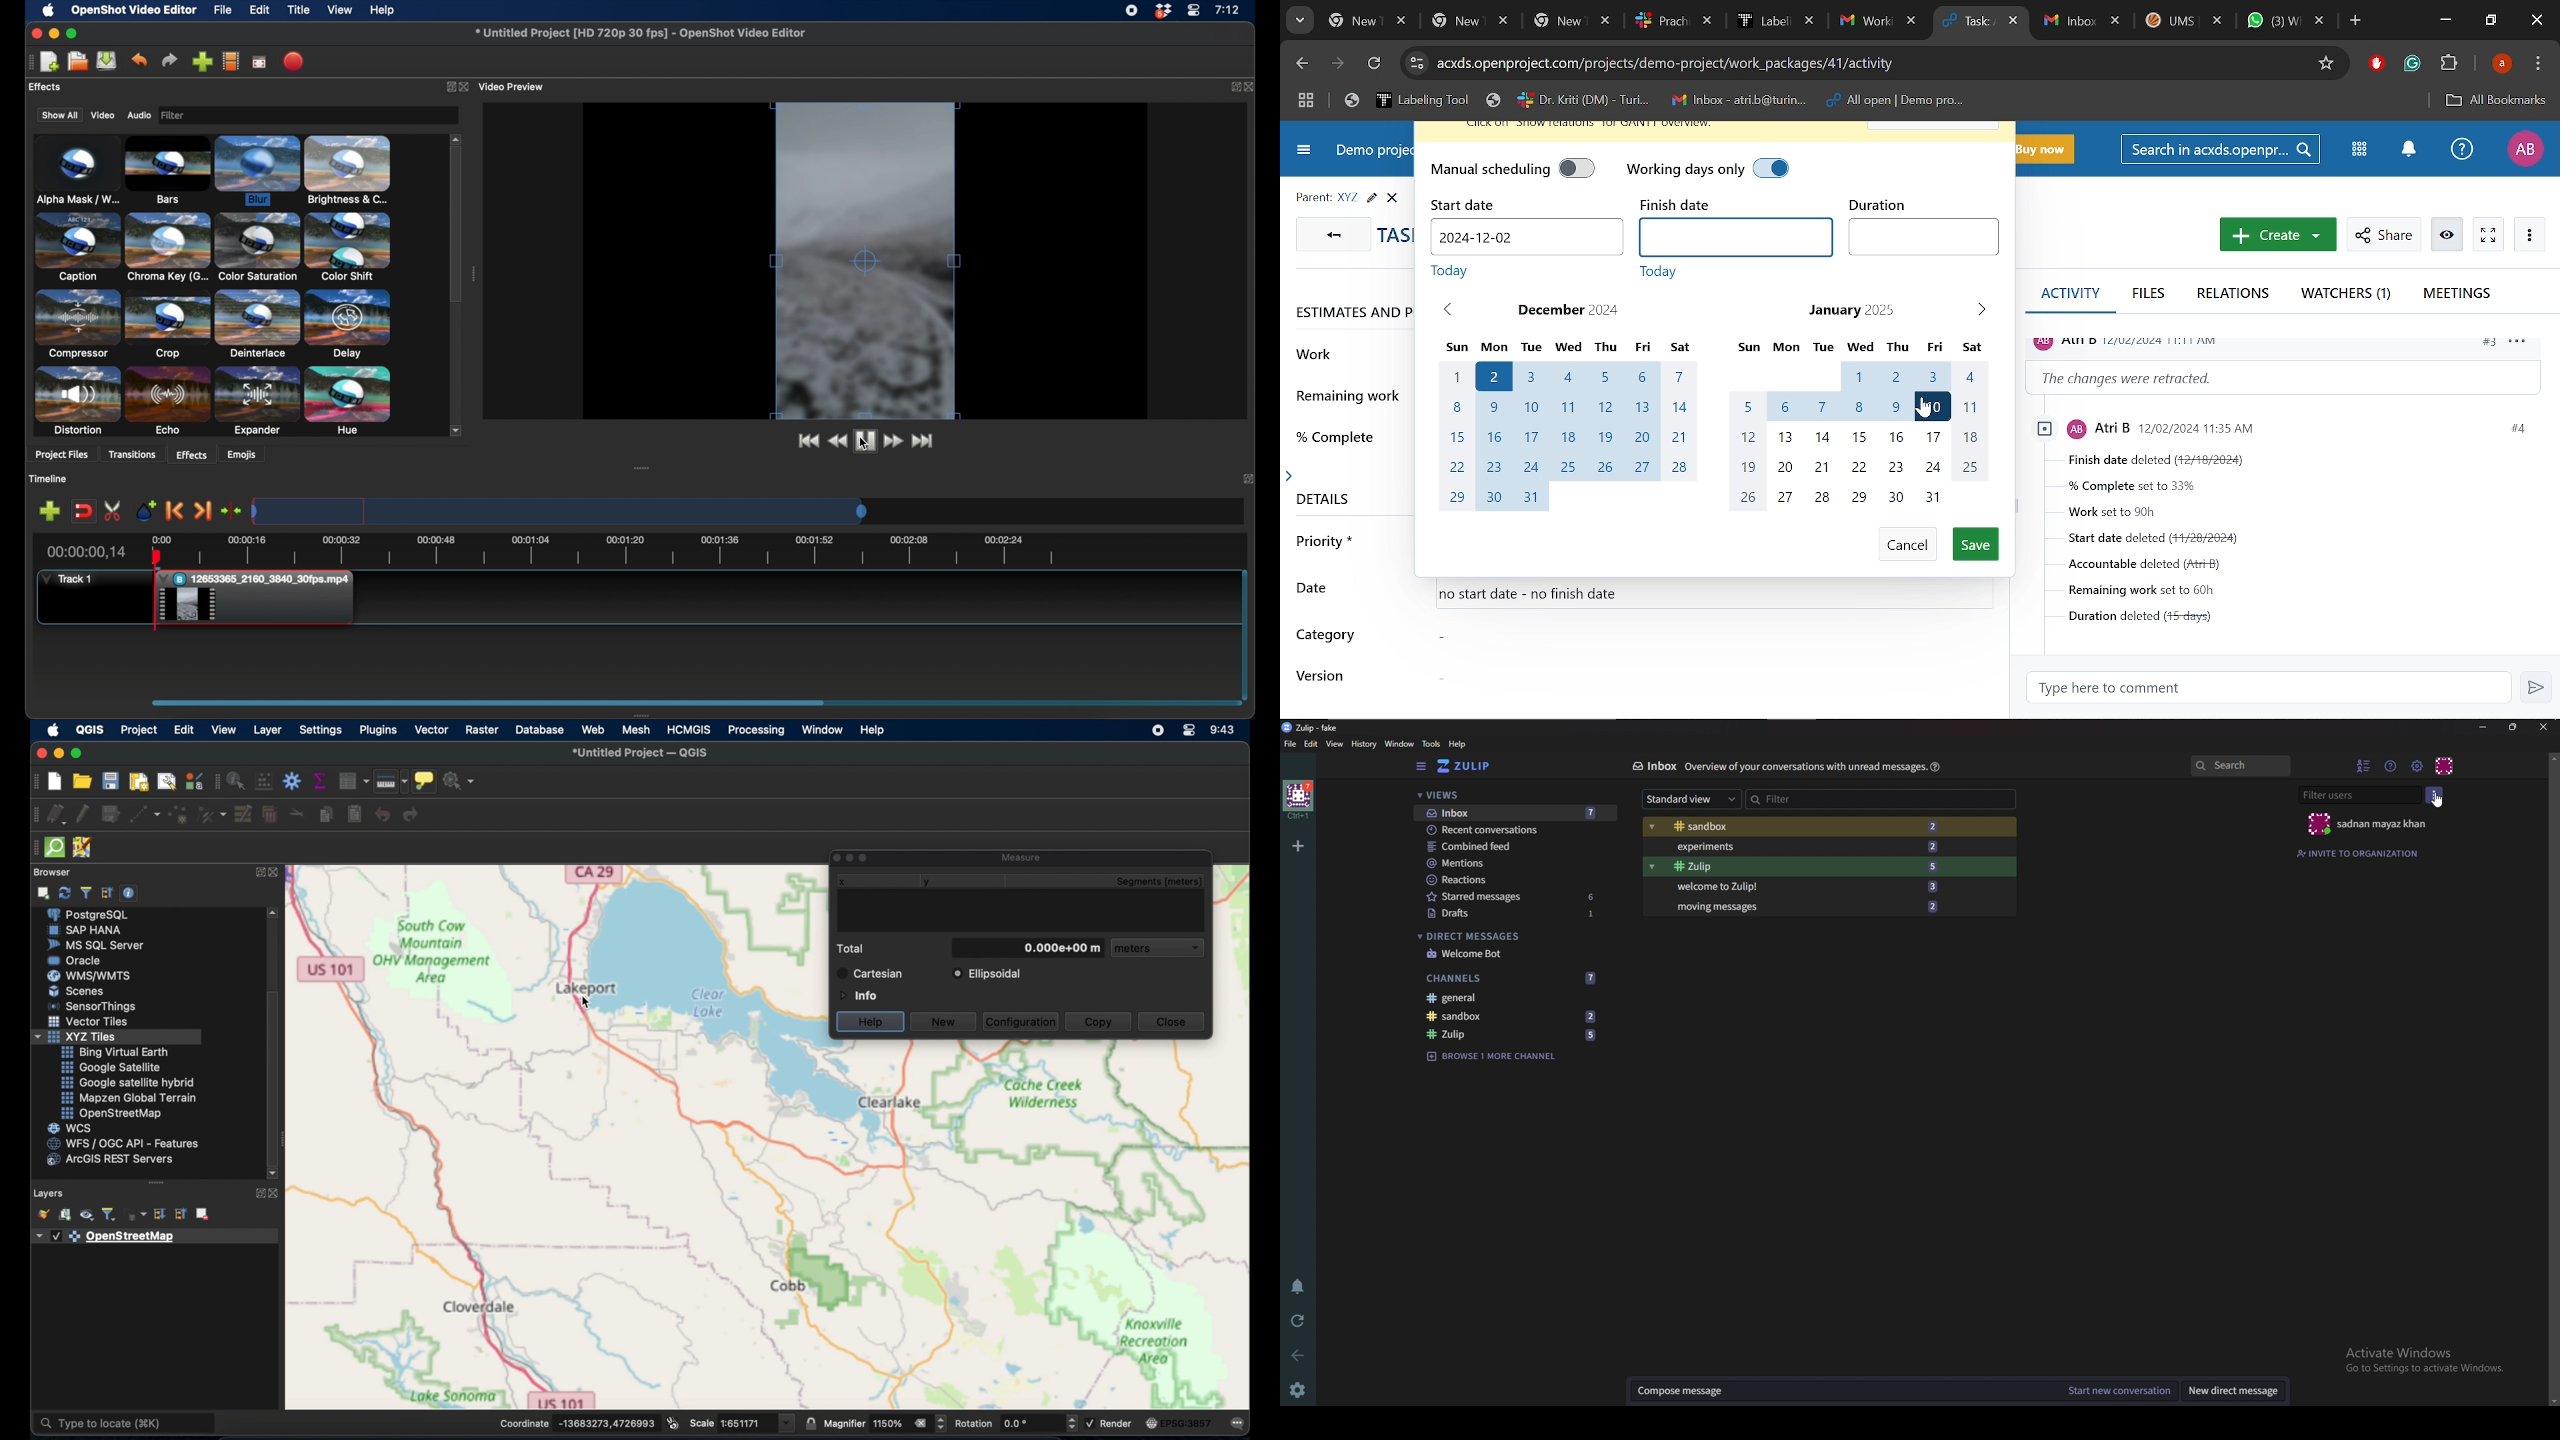 The width and height of the screenshot is (2576, 1456). Describe the element at coordinates (2459, 149) in the screenshot. I see `Help` at that location.